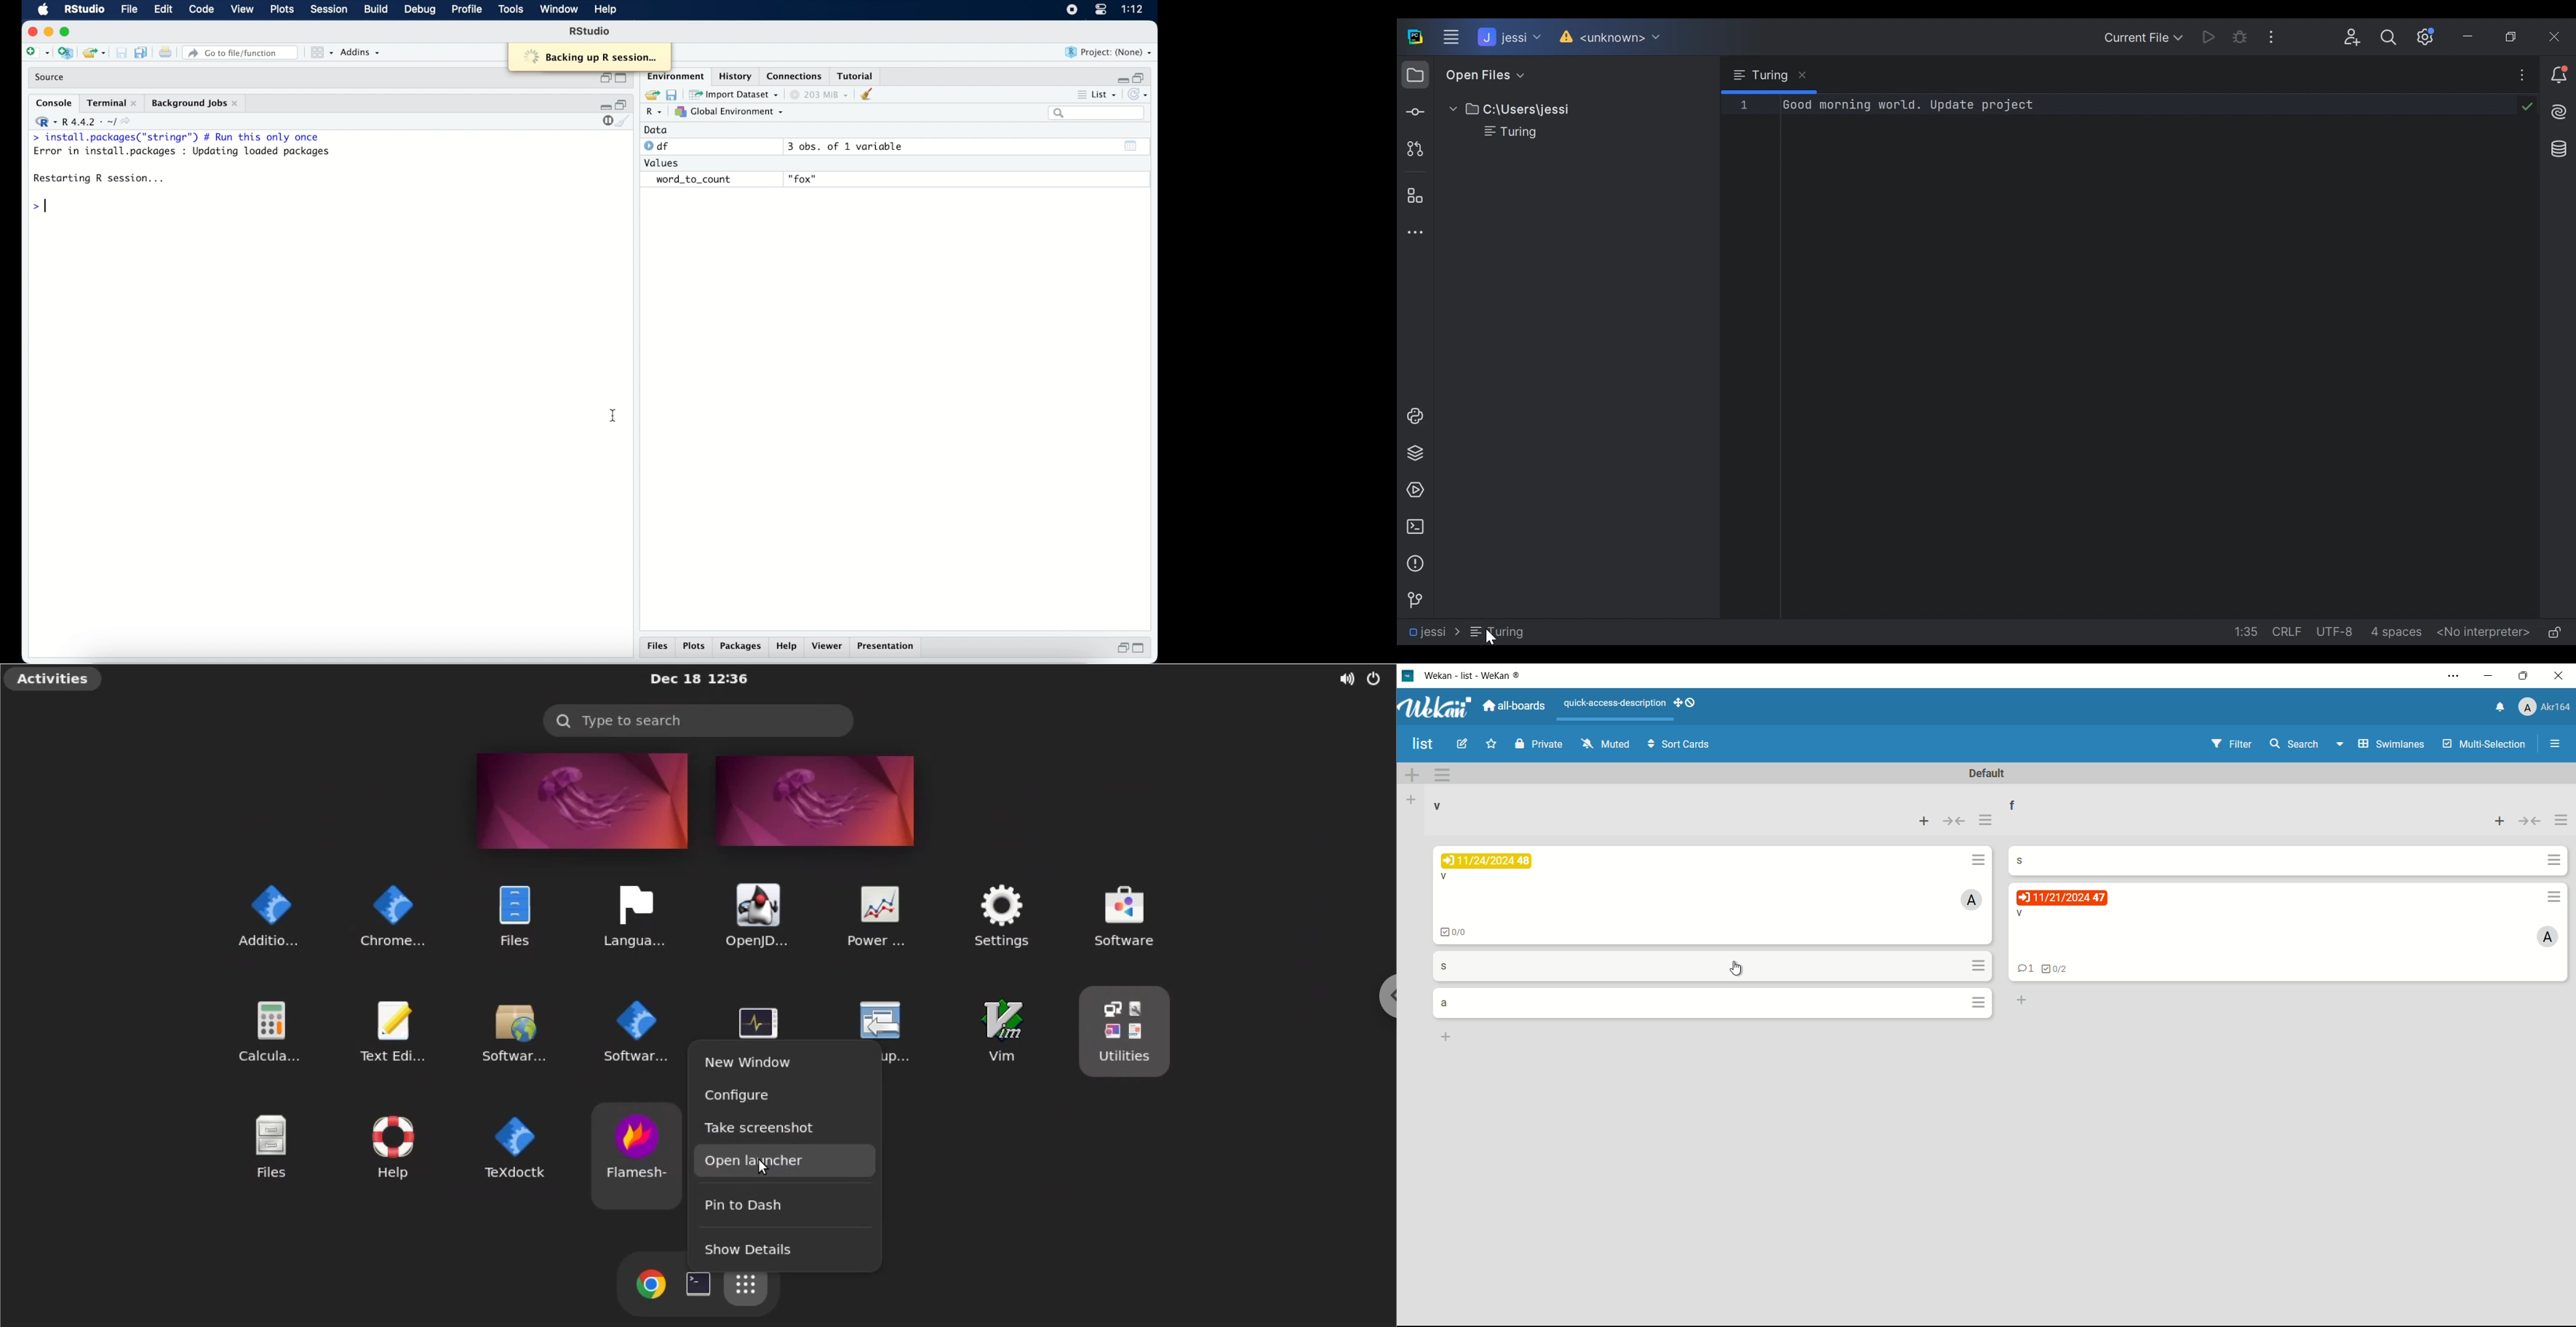 The image size is (2576, 1344). What do you see at coordinates (828, 646) in the screenshot?
I see `viewer` at bounding box center [828, 646].